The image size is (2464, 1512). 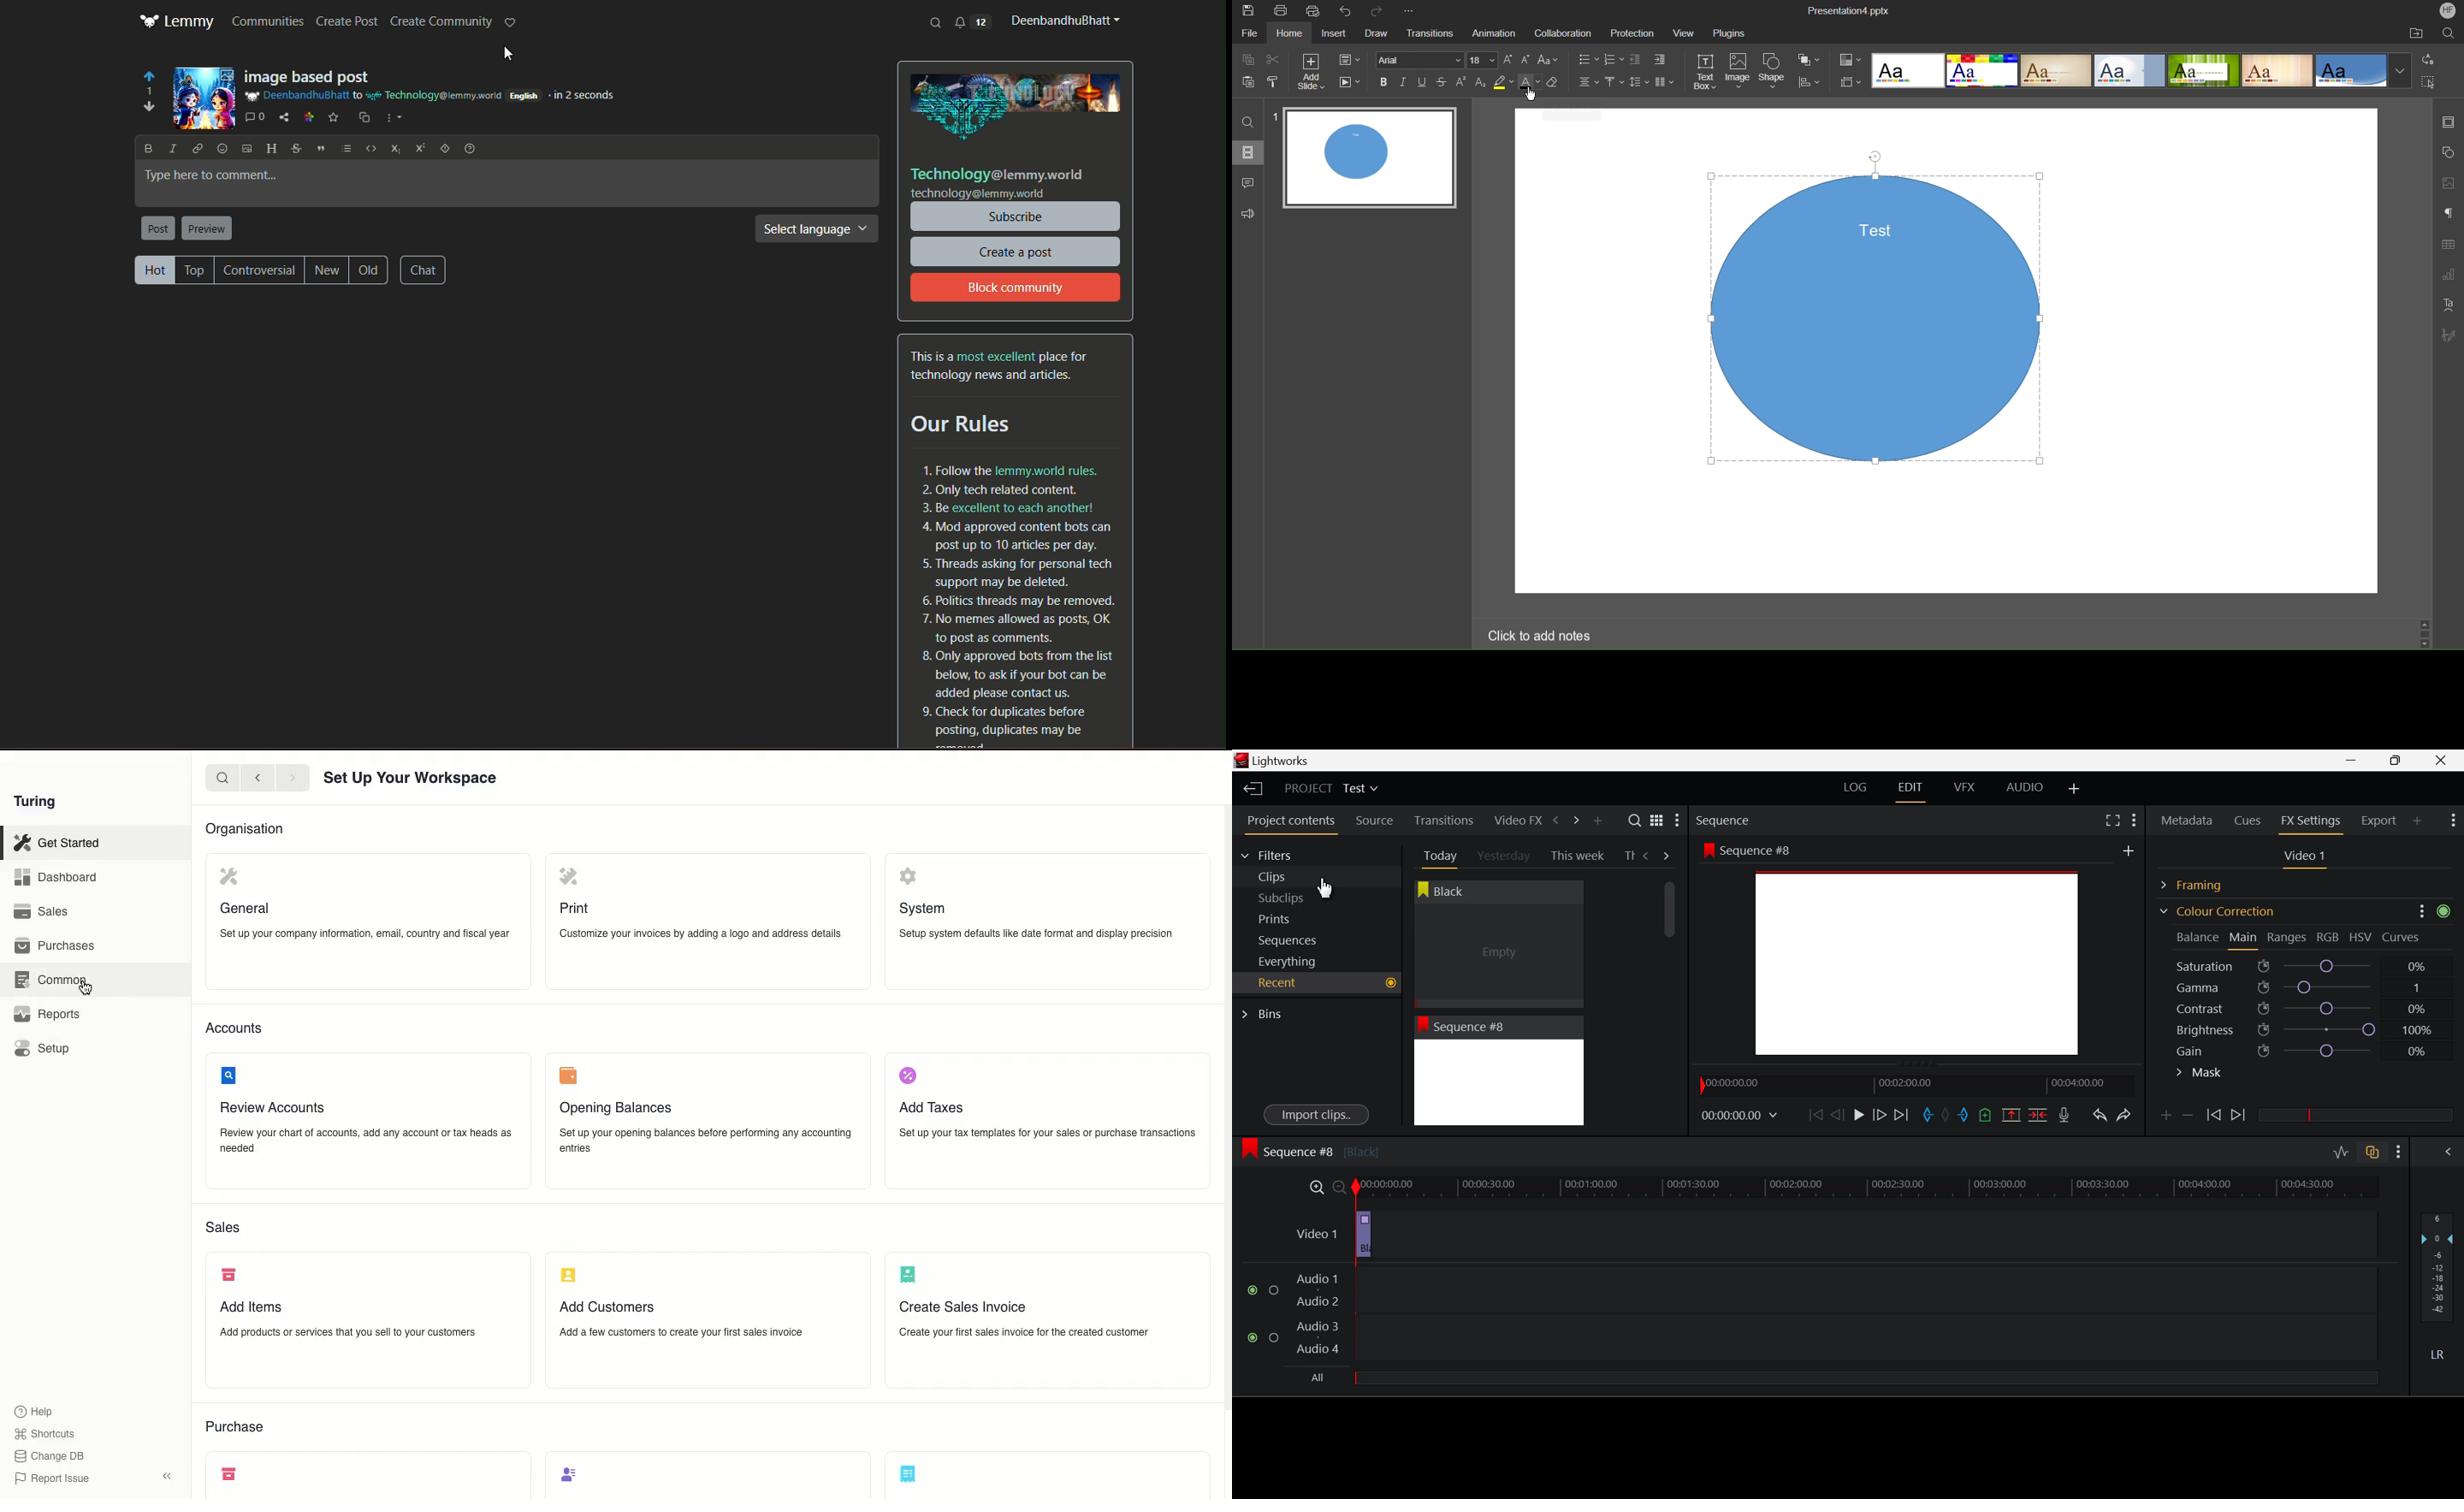 What do you see at coordinates (59, 1014) in the screenshot?
I see `Reports` at bounding box center [59, 1014].